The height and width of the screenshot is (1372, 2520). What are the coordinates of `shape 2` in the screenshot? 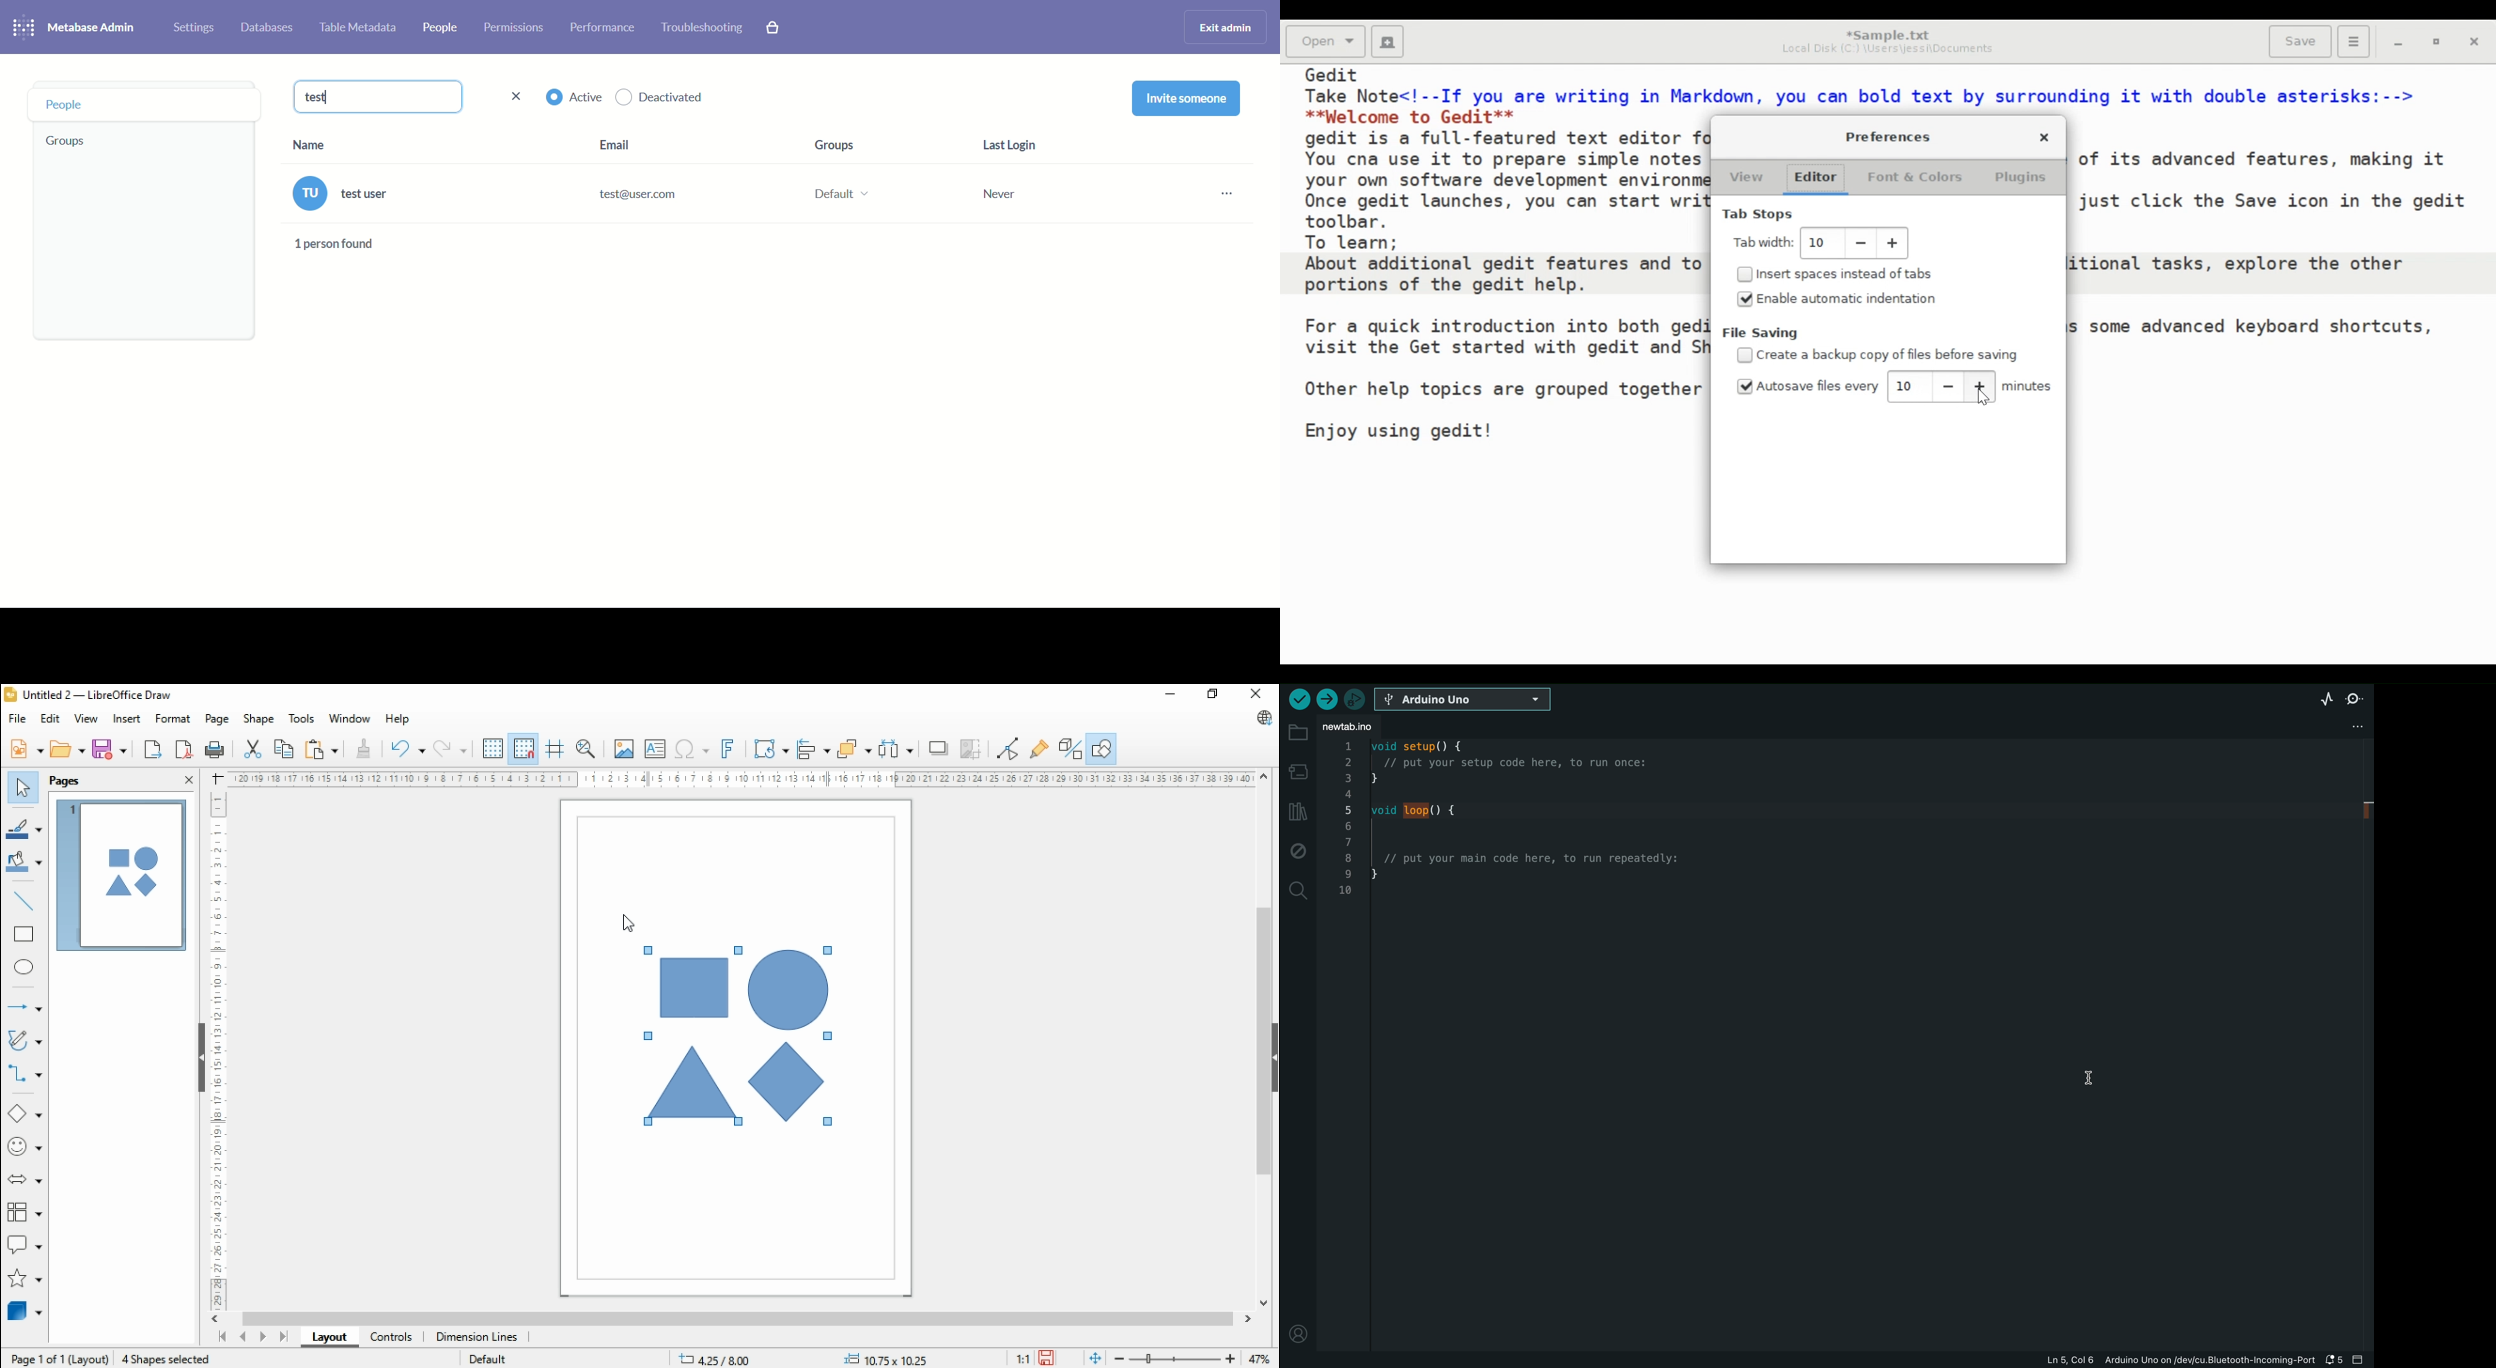 It's located at (692, 1083).